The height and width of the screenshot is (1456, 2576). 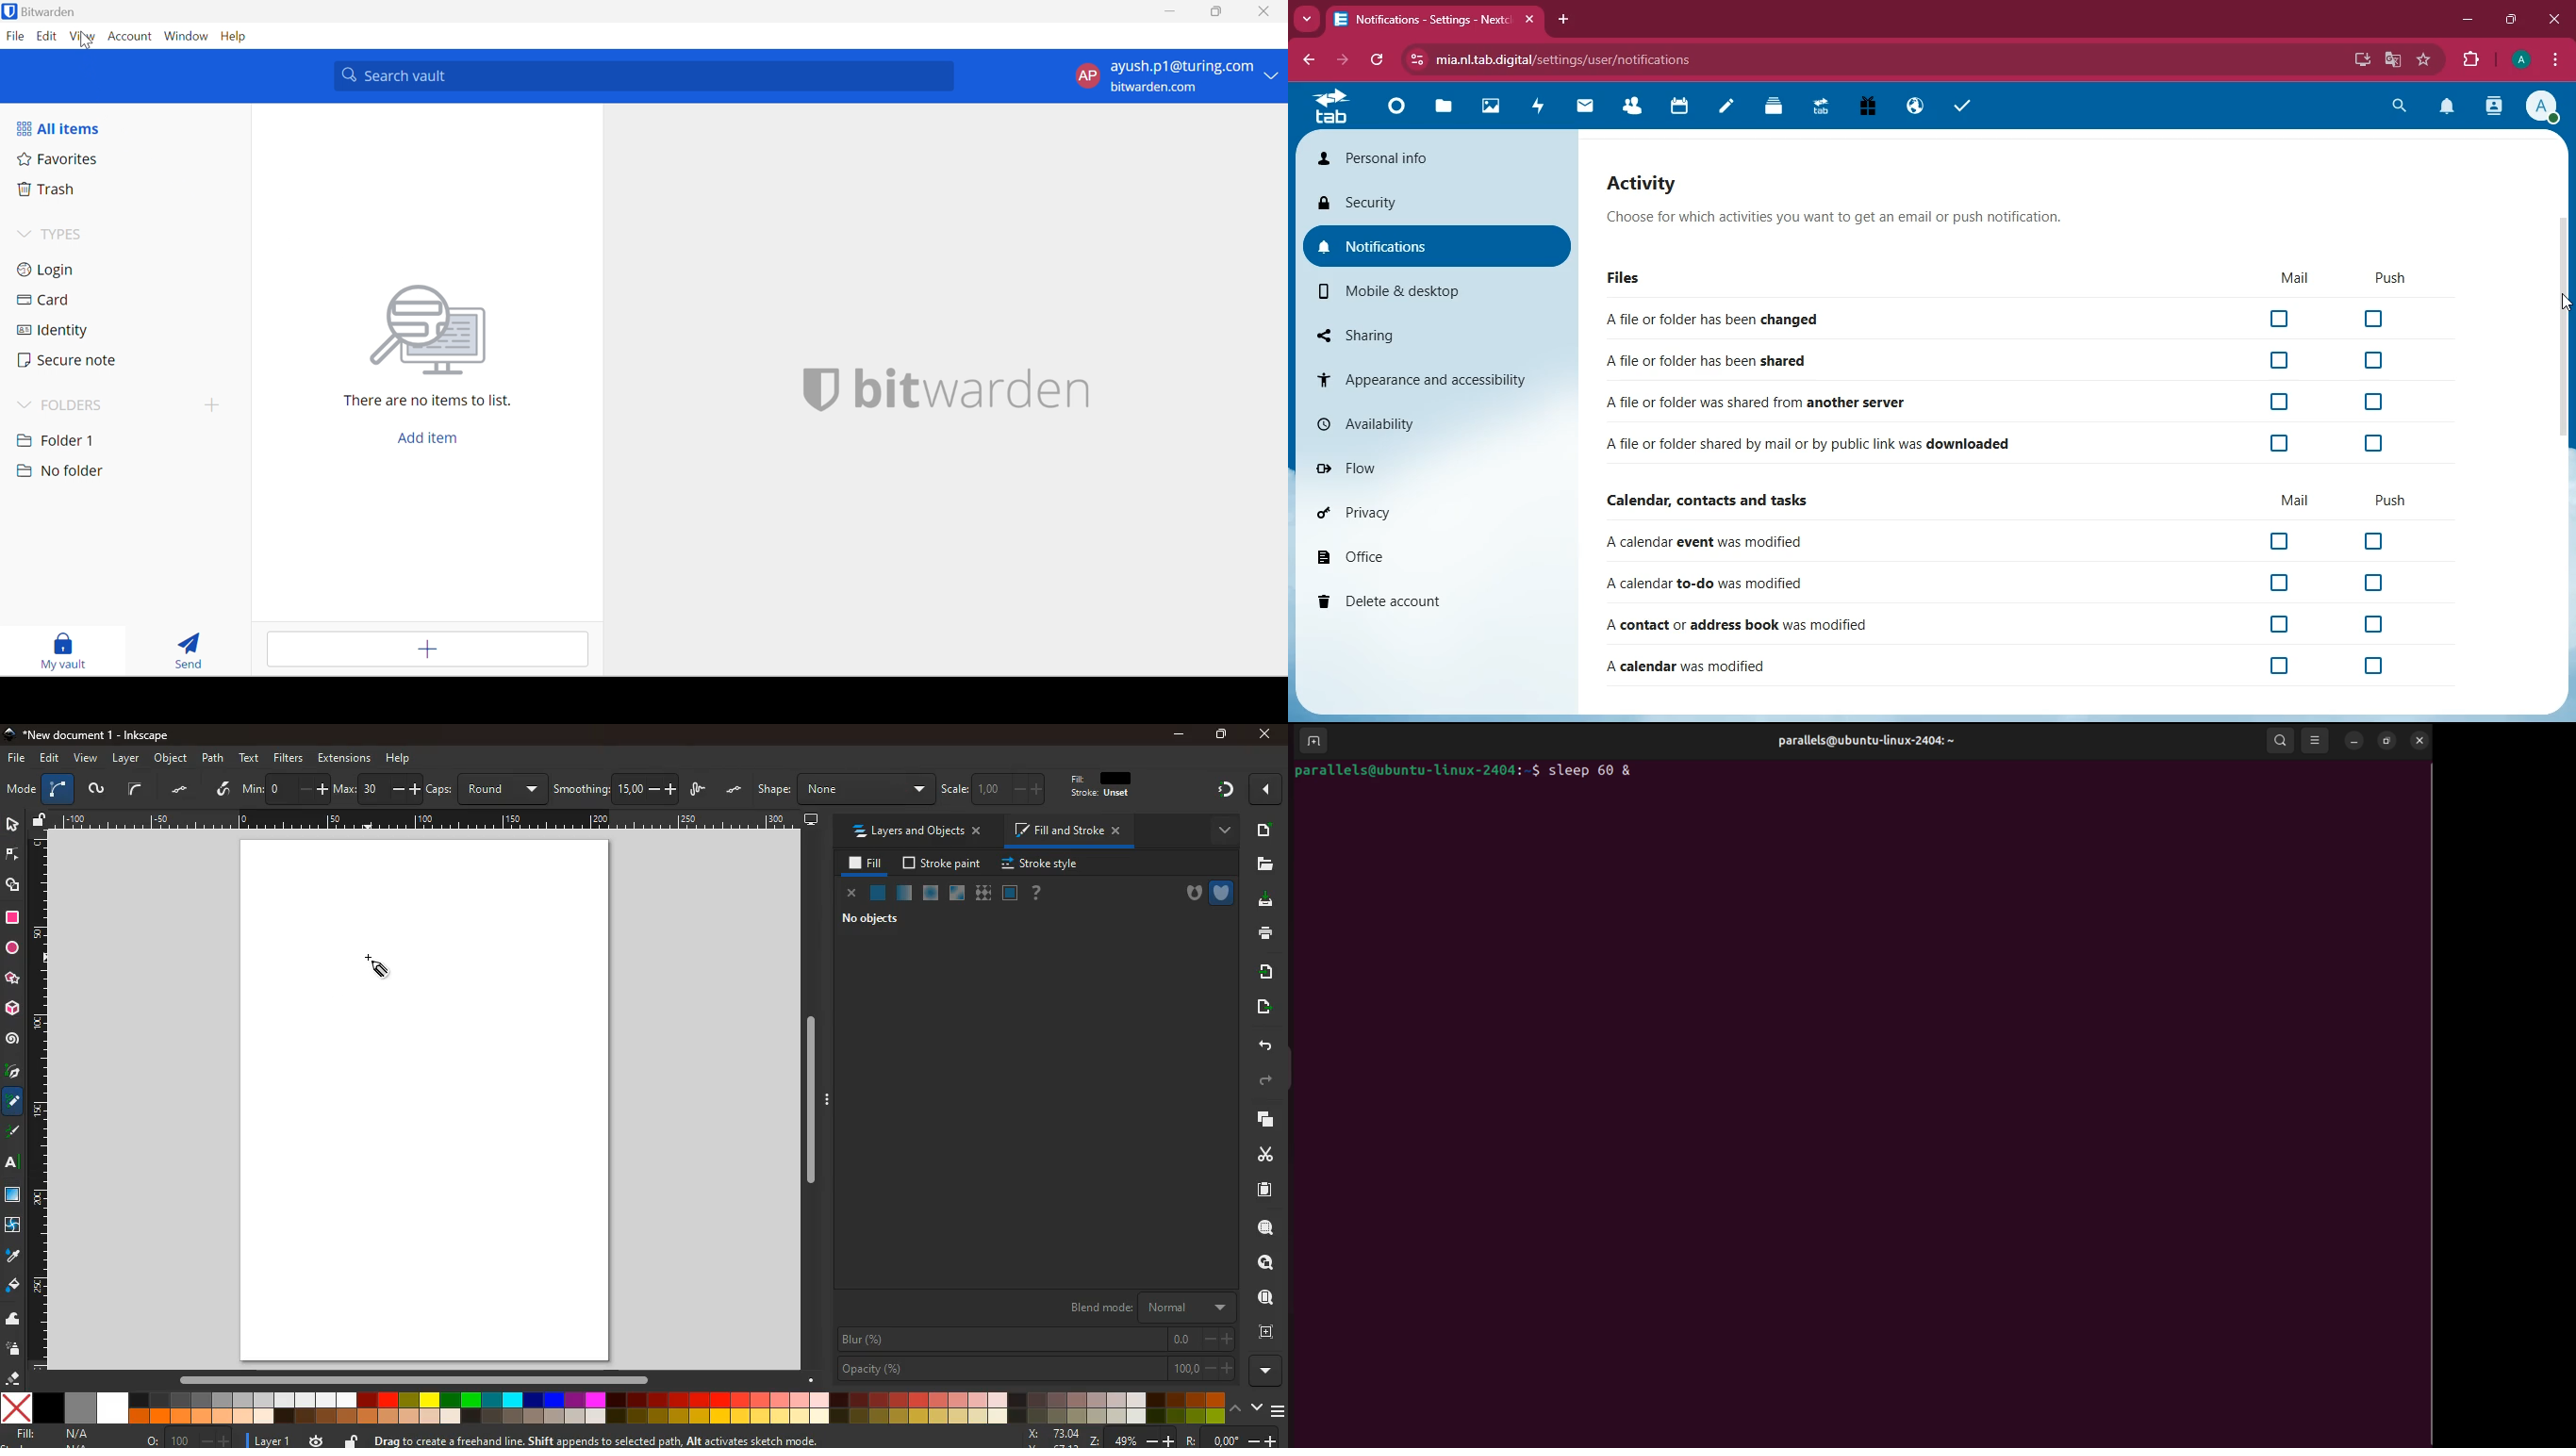 I want to click on no objects, so click(x=874, y=918).